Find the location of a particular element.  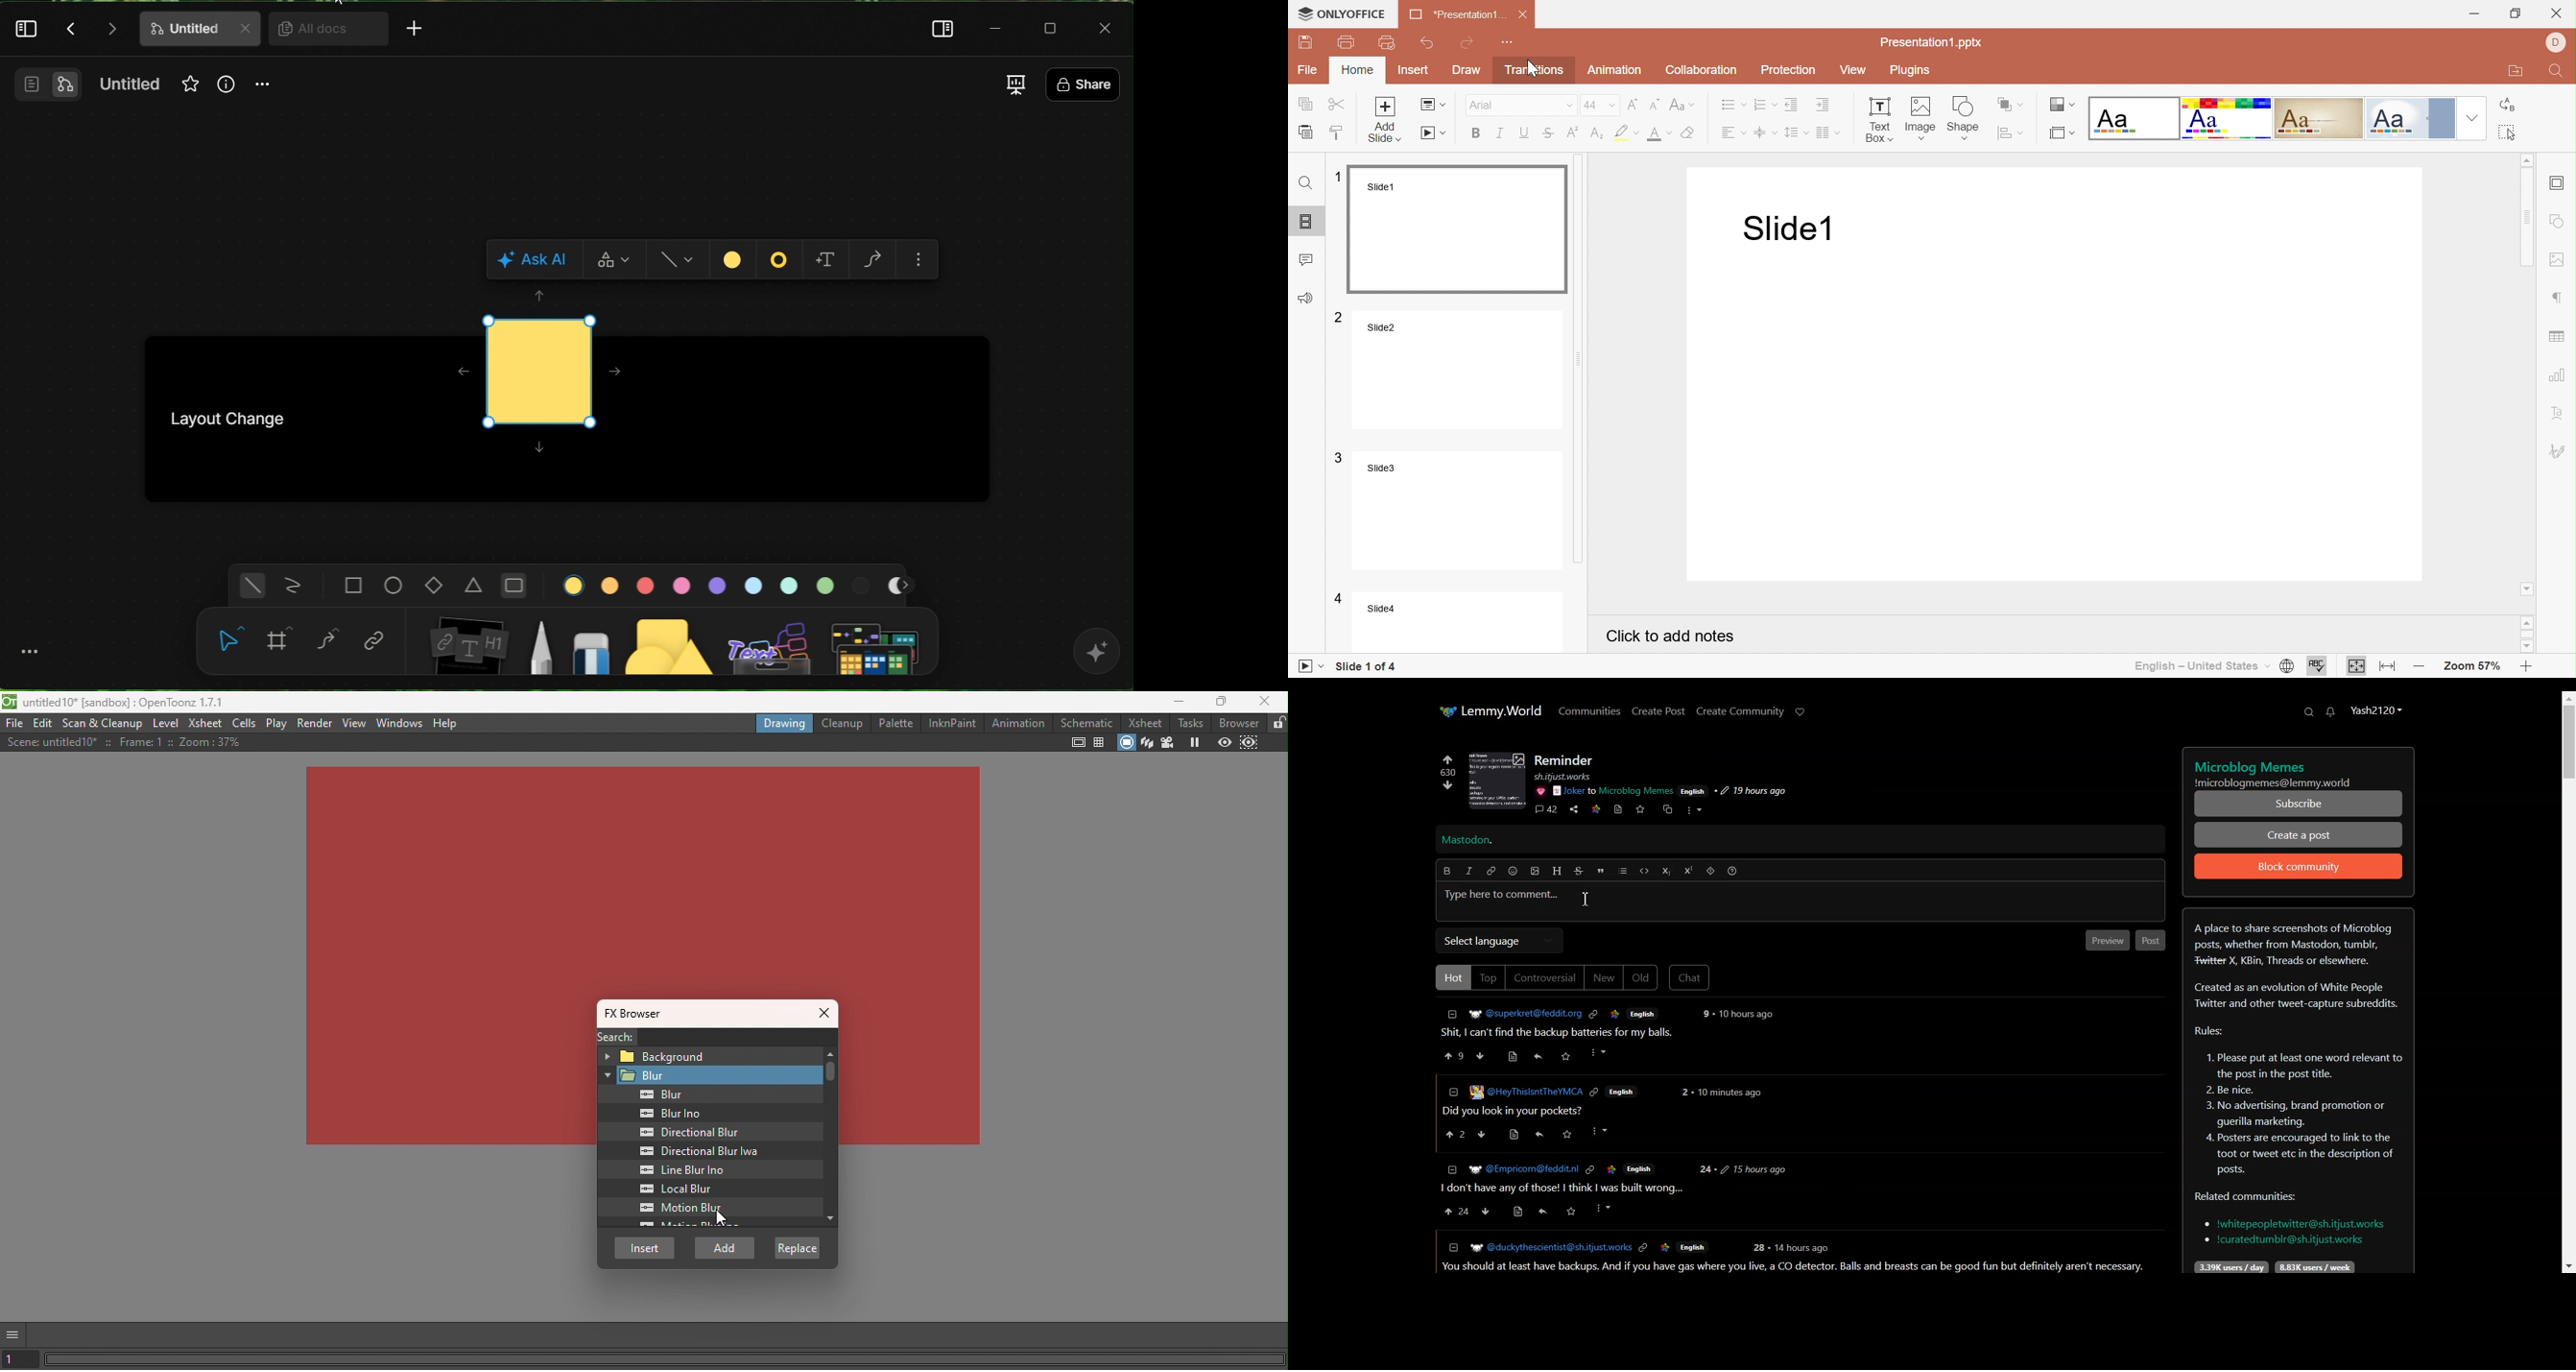

Text is located at coordinates (2299, 770).